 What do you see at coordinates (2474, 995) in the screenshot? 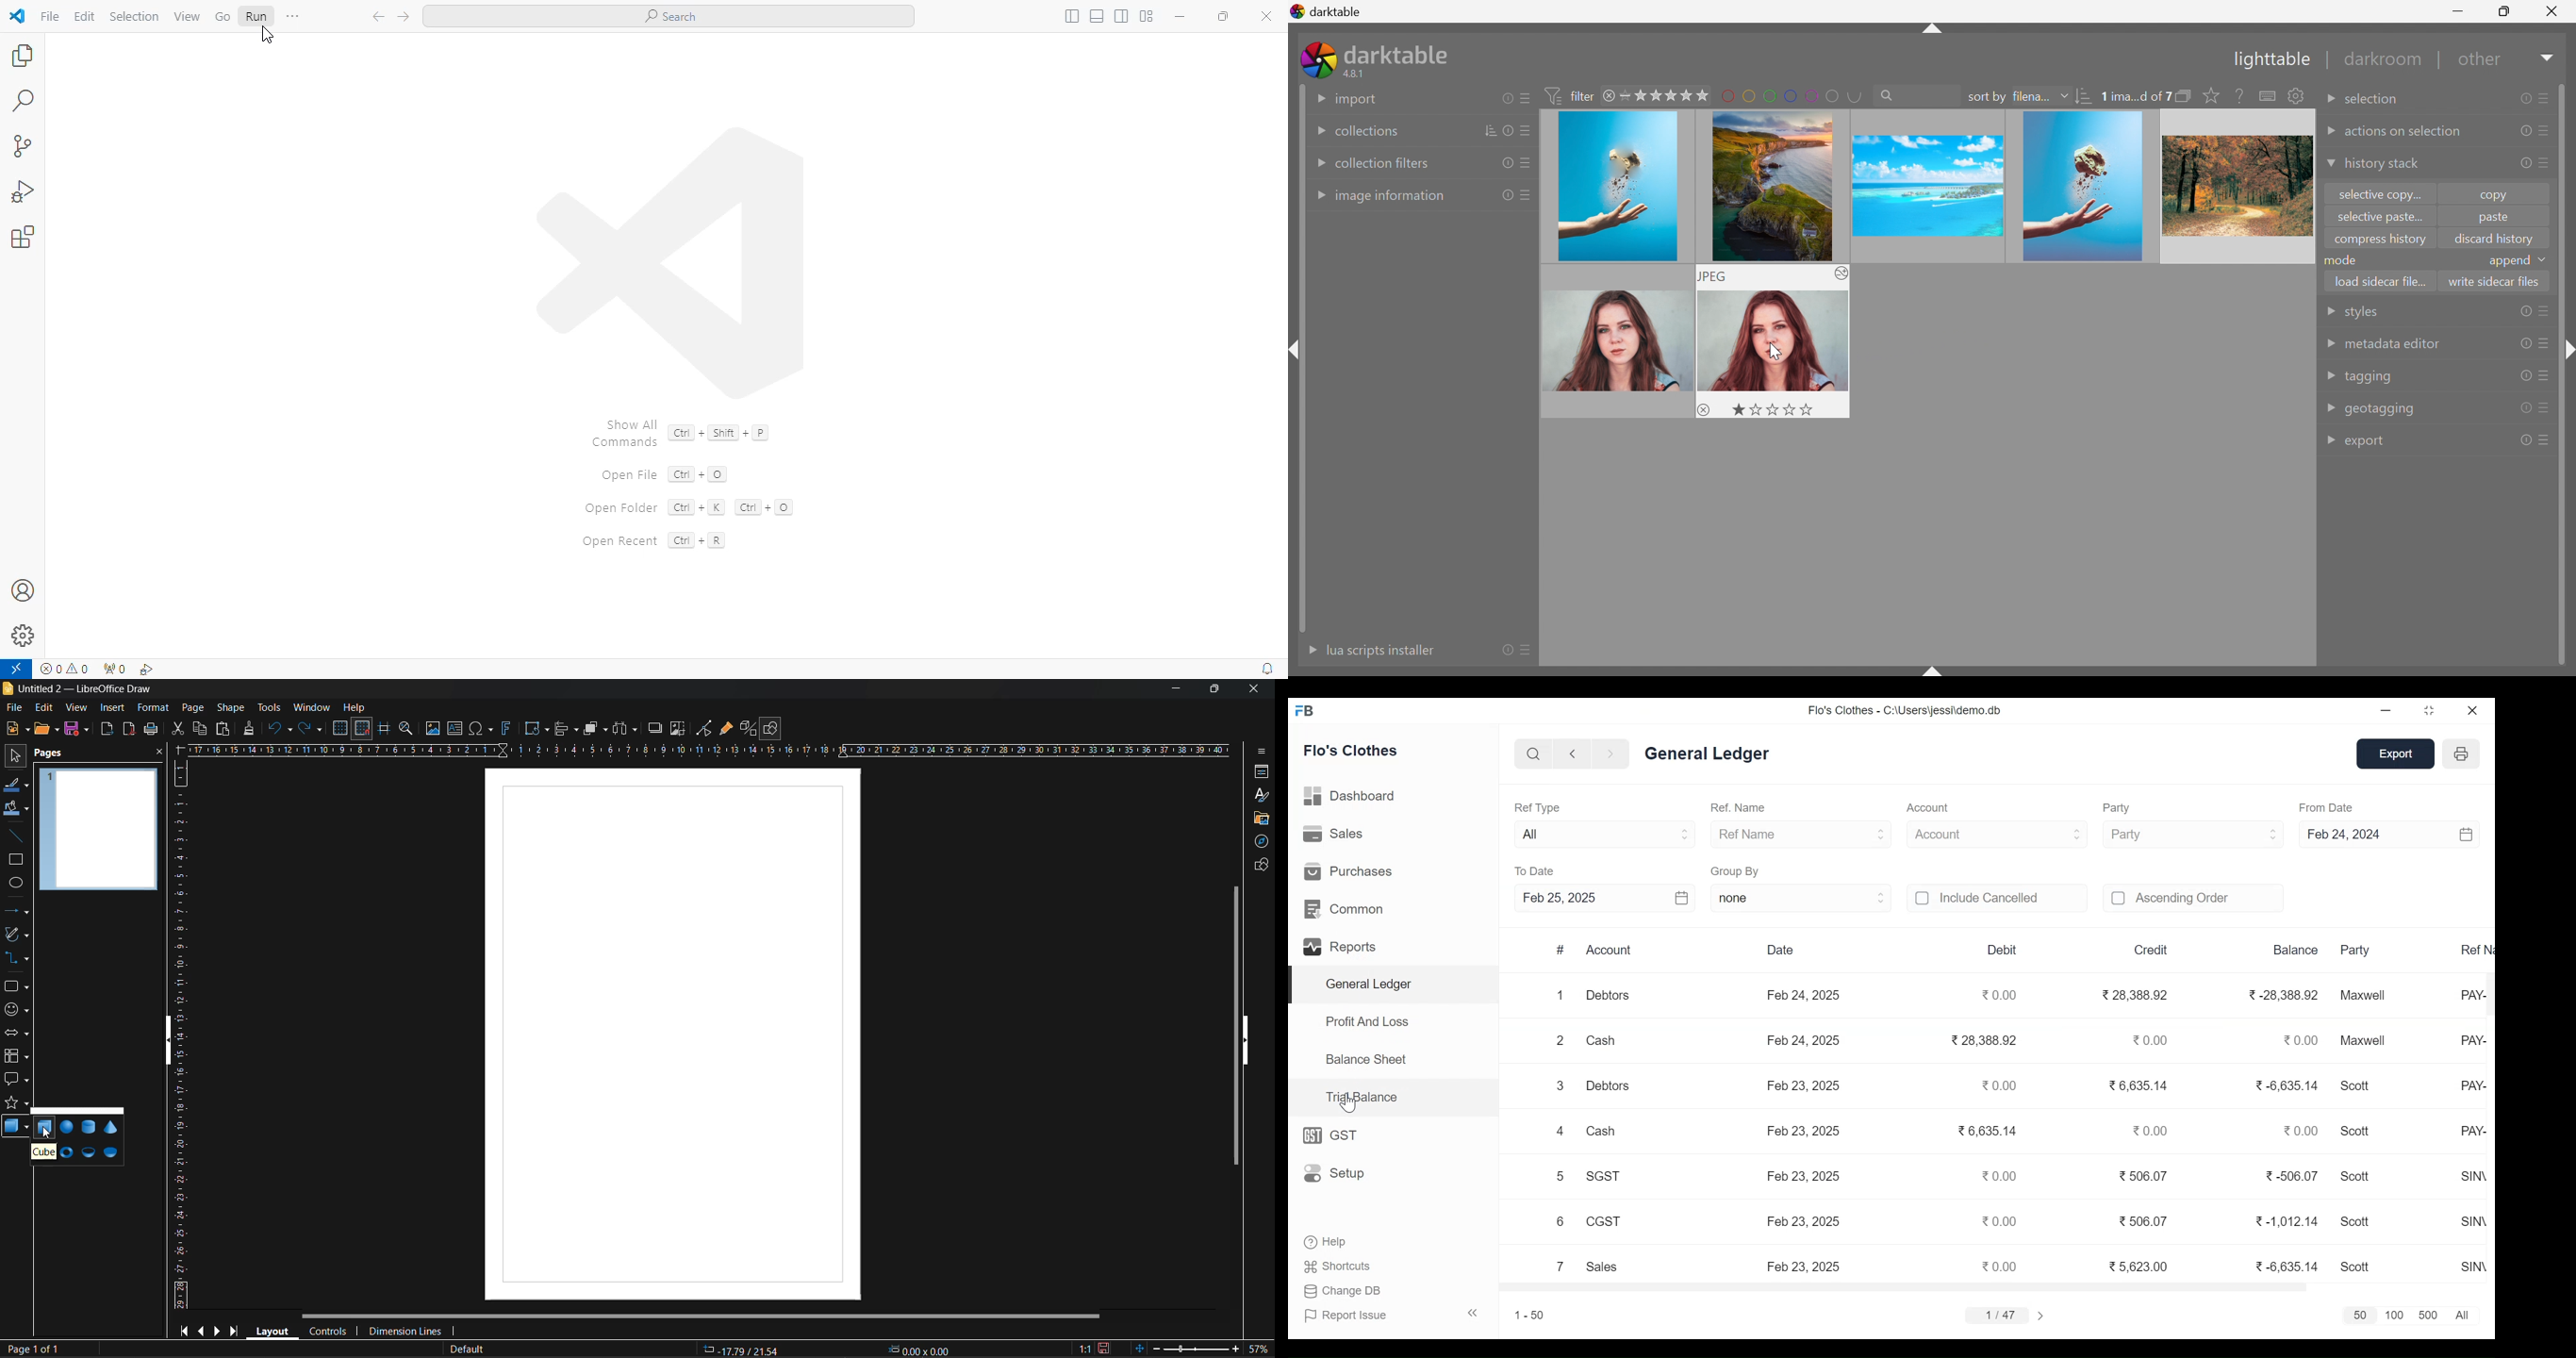
I see `PAY-` at bounding box center [2474, 995].